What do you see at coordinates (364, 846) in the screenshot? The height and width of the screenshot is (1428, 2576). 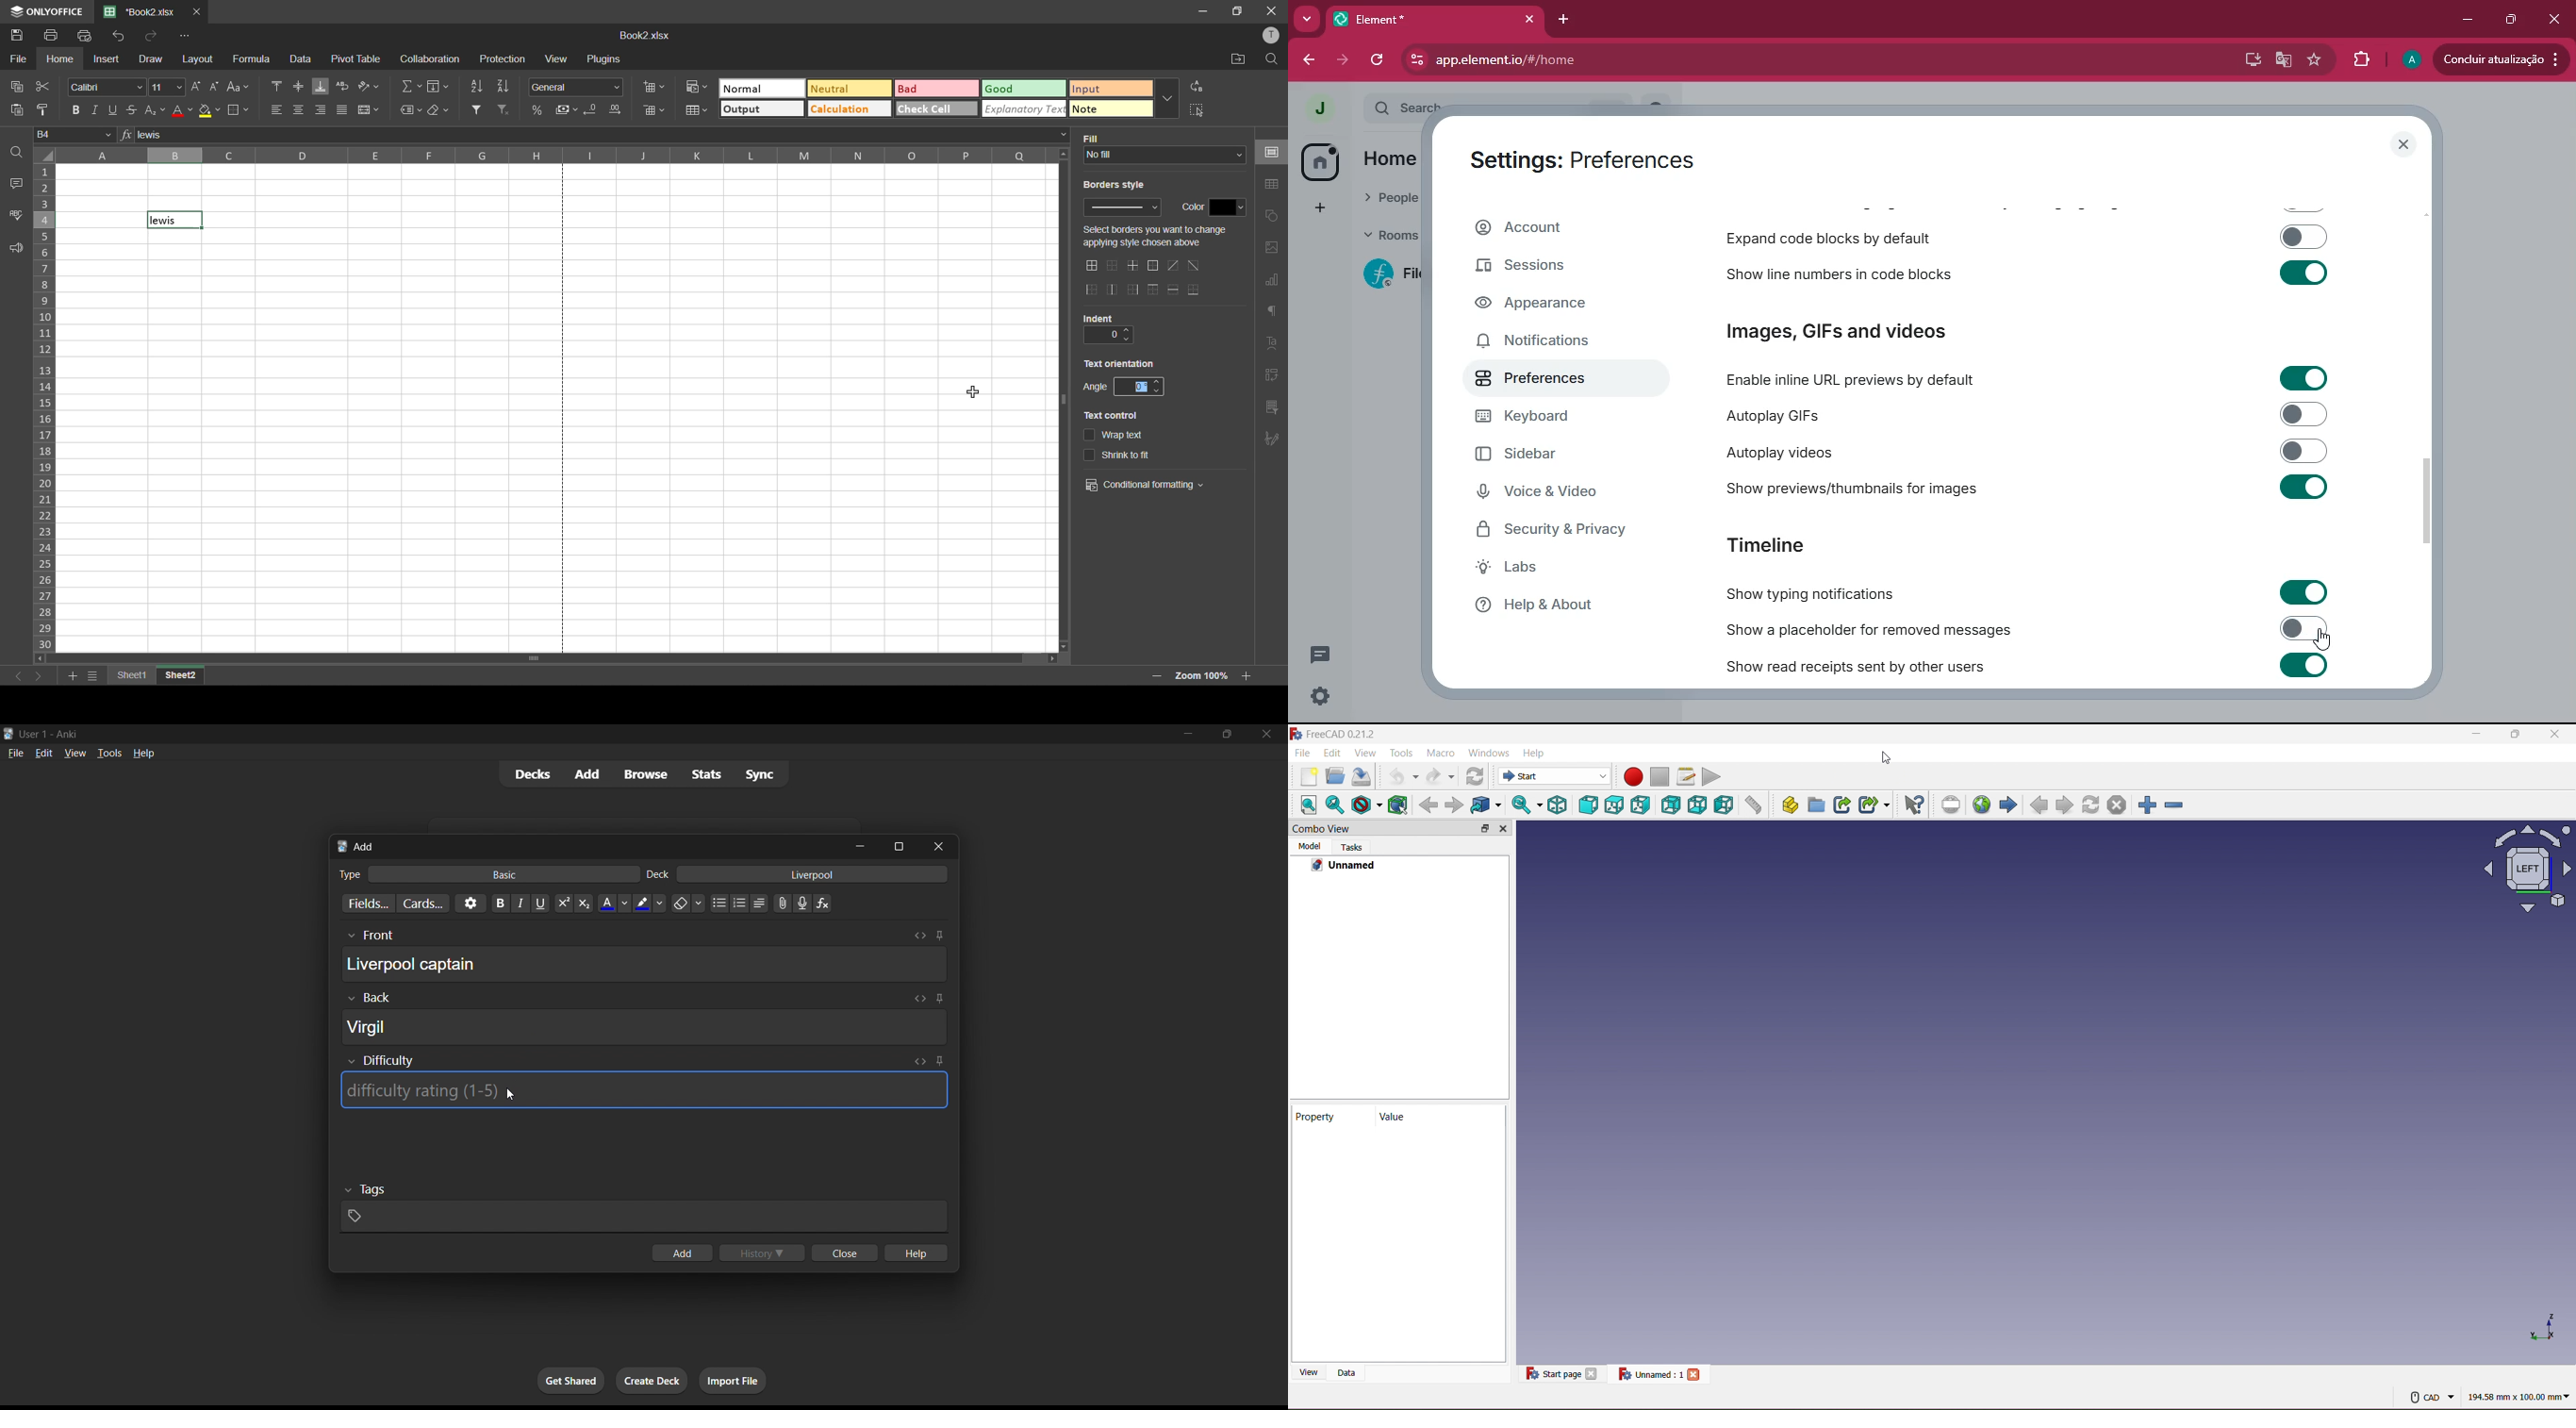 I see `add title bar` at bounding box center [364, 846].